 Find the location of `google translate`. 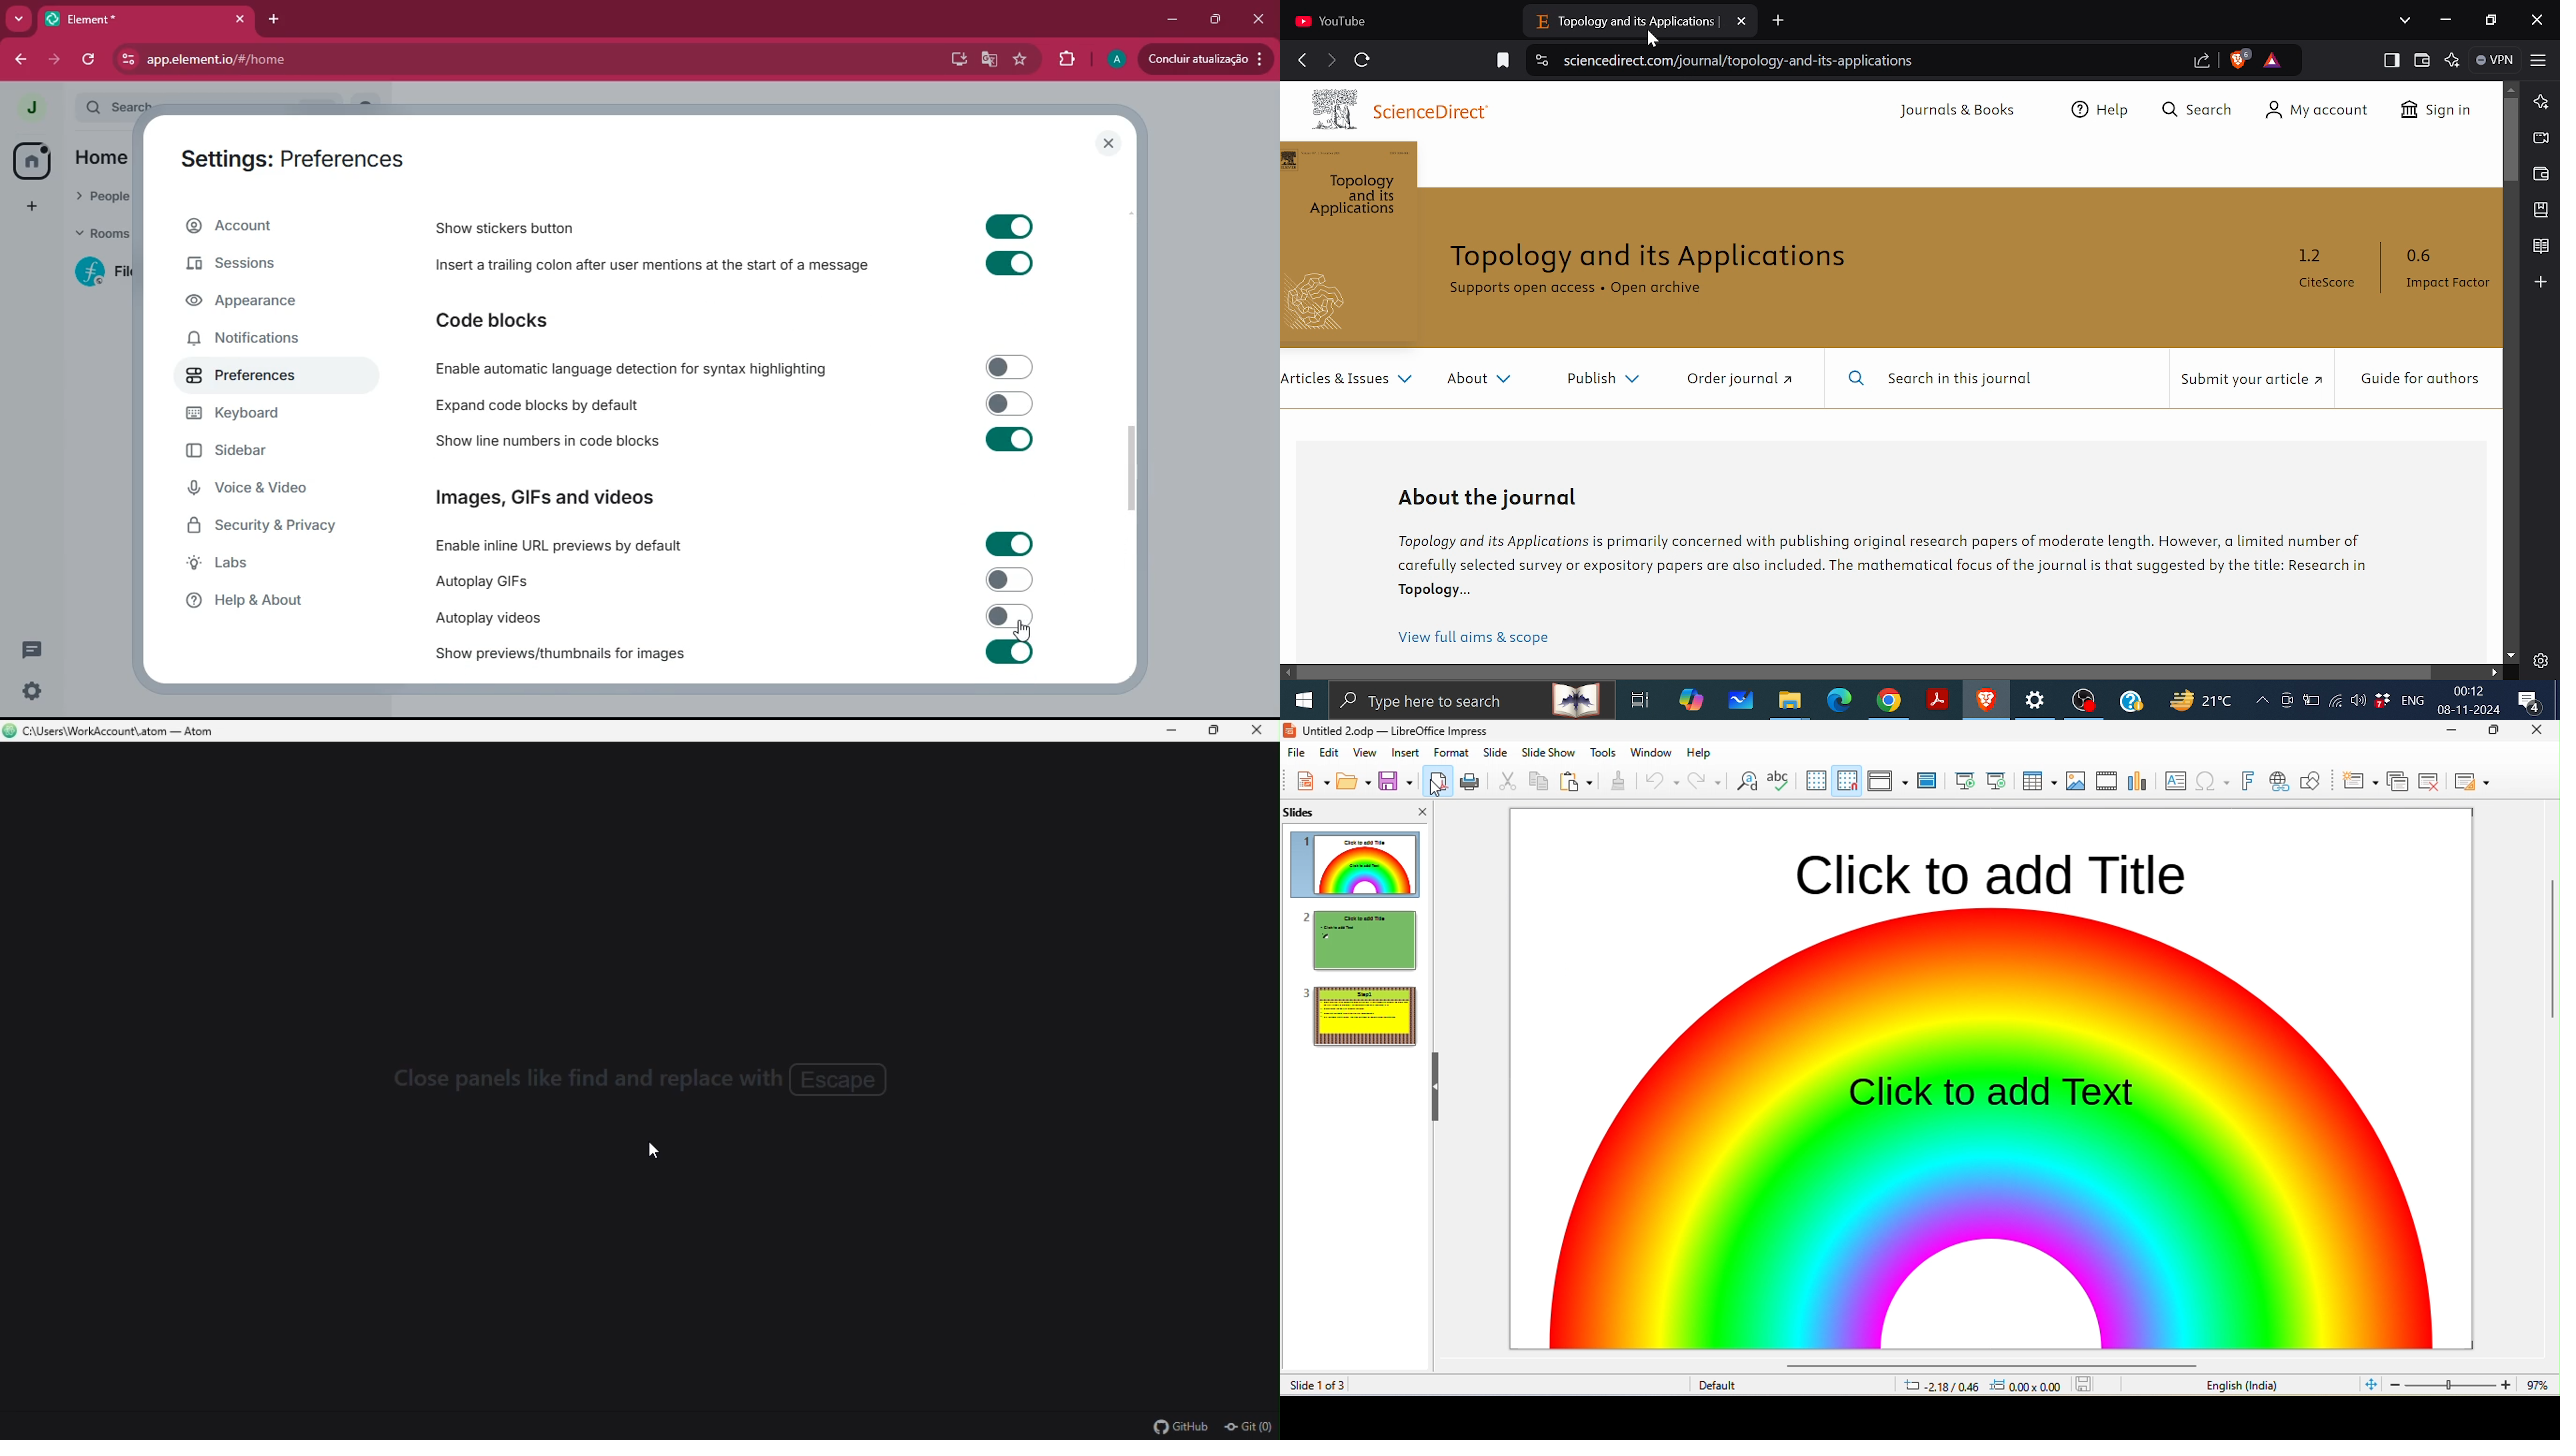

google translate is located at coordinates (986, 62).